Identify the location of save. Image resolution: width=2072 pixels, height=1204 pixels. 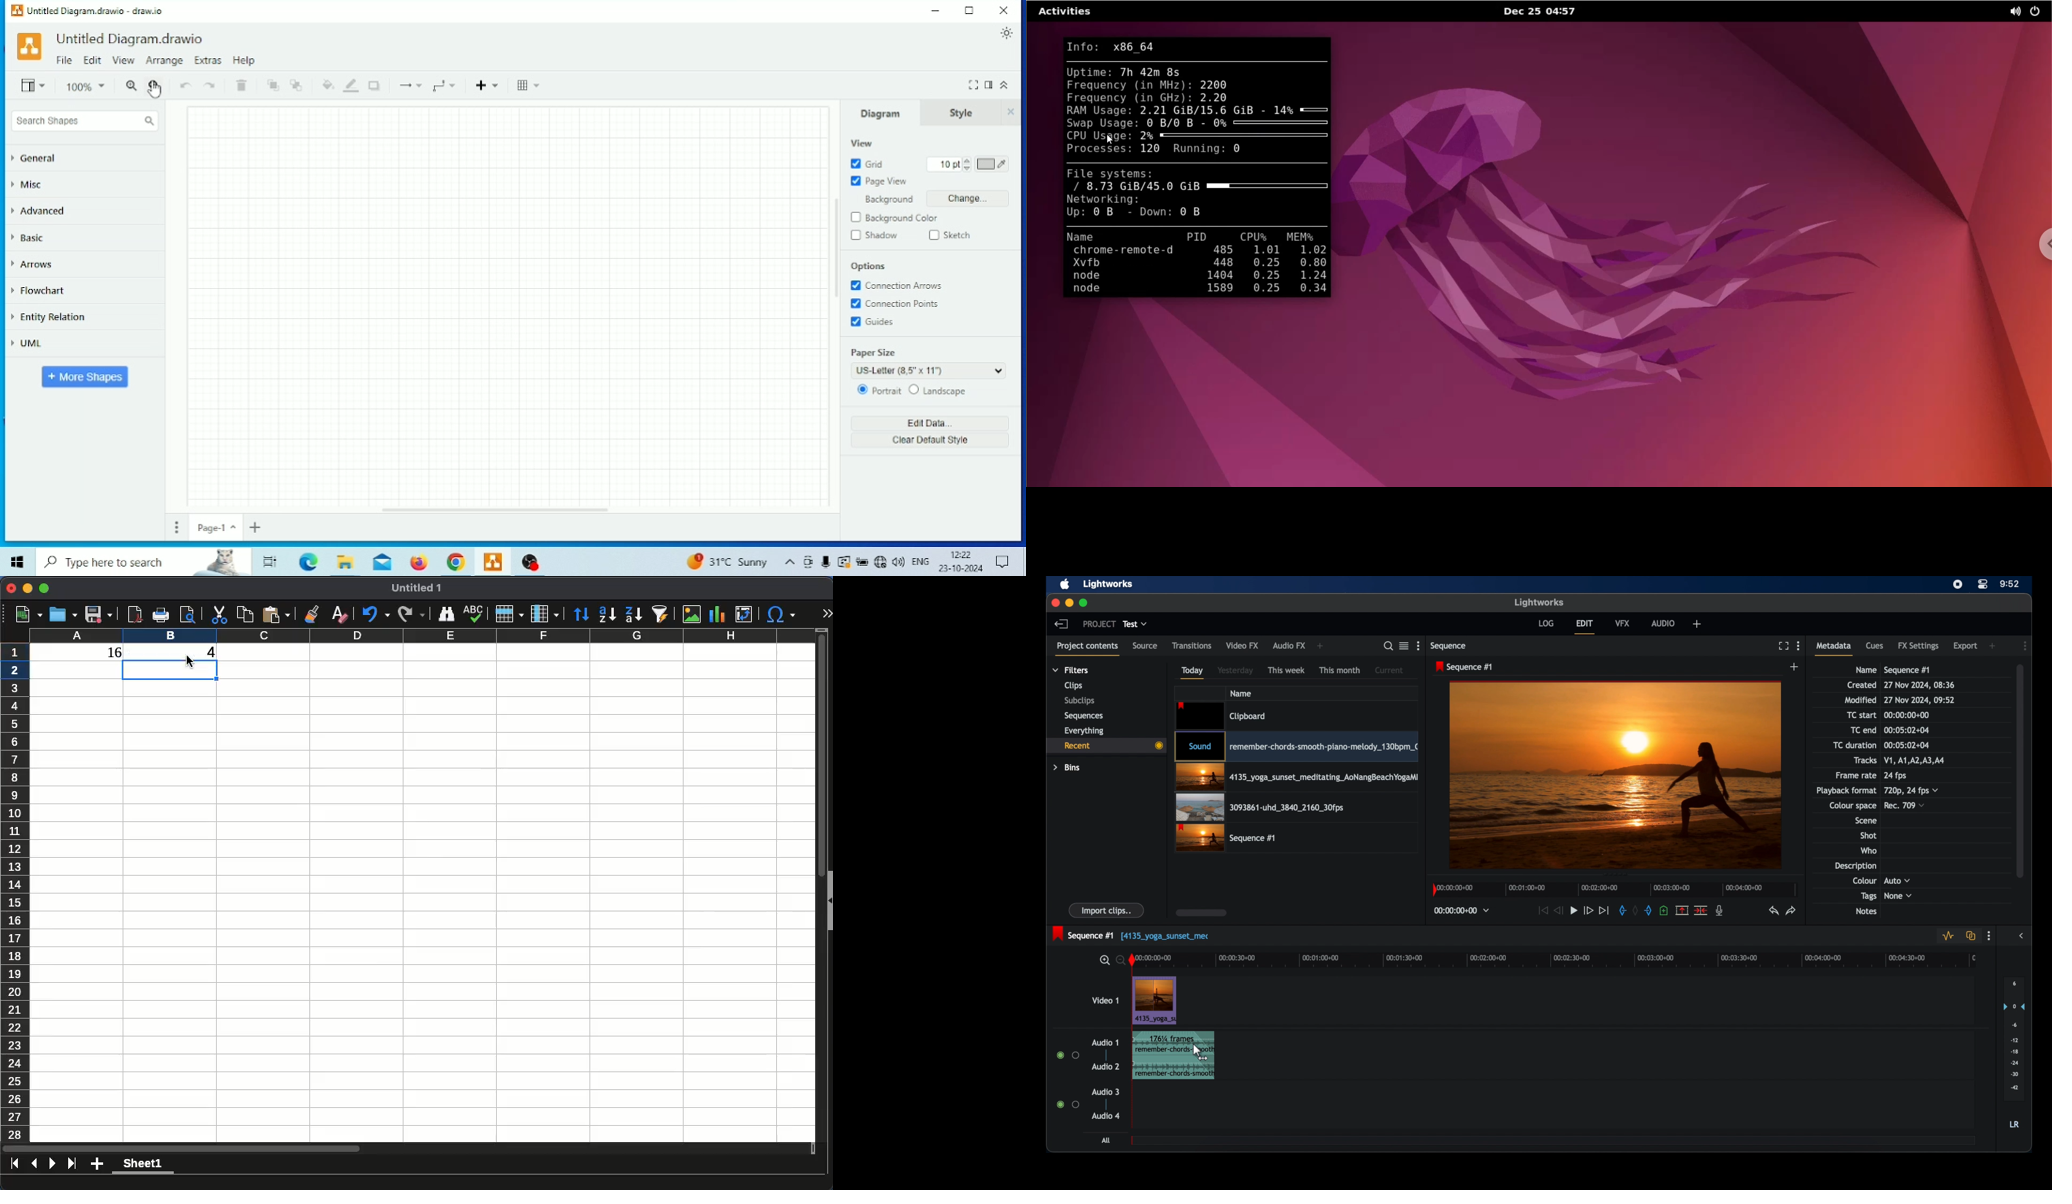
(98, 616).